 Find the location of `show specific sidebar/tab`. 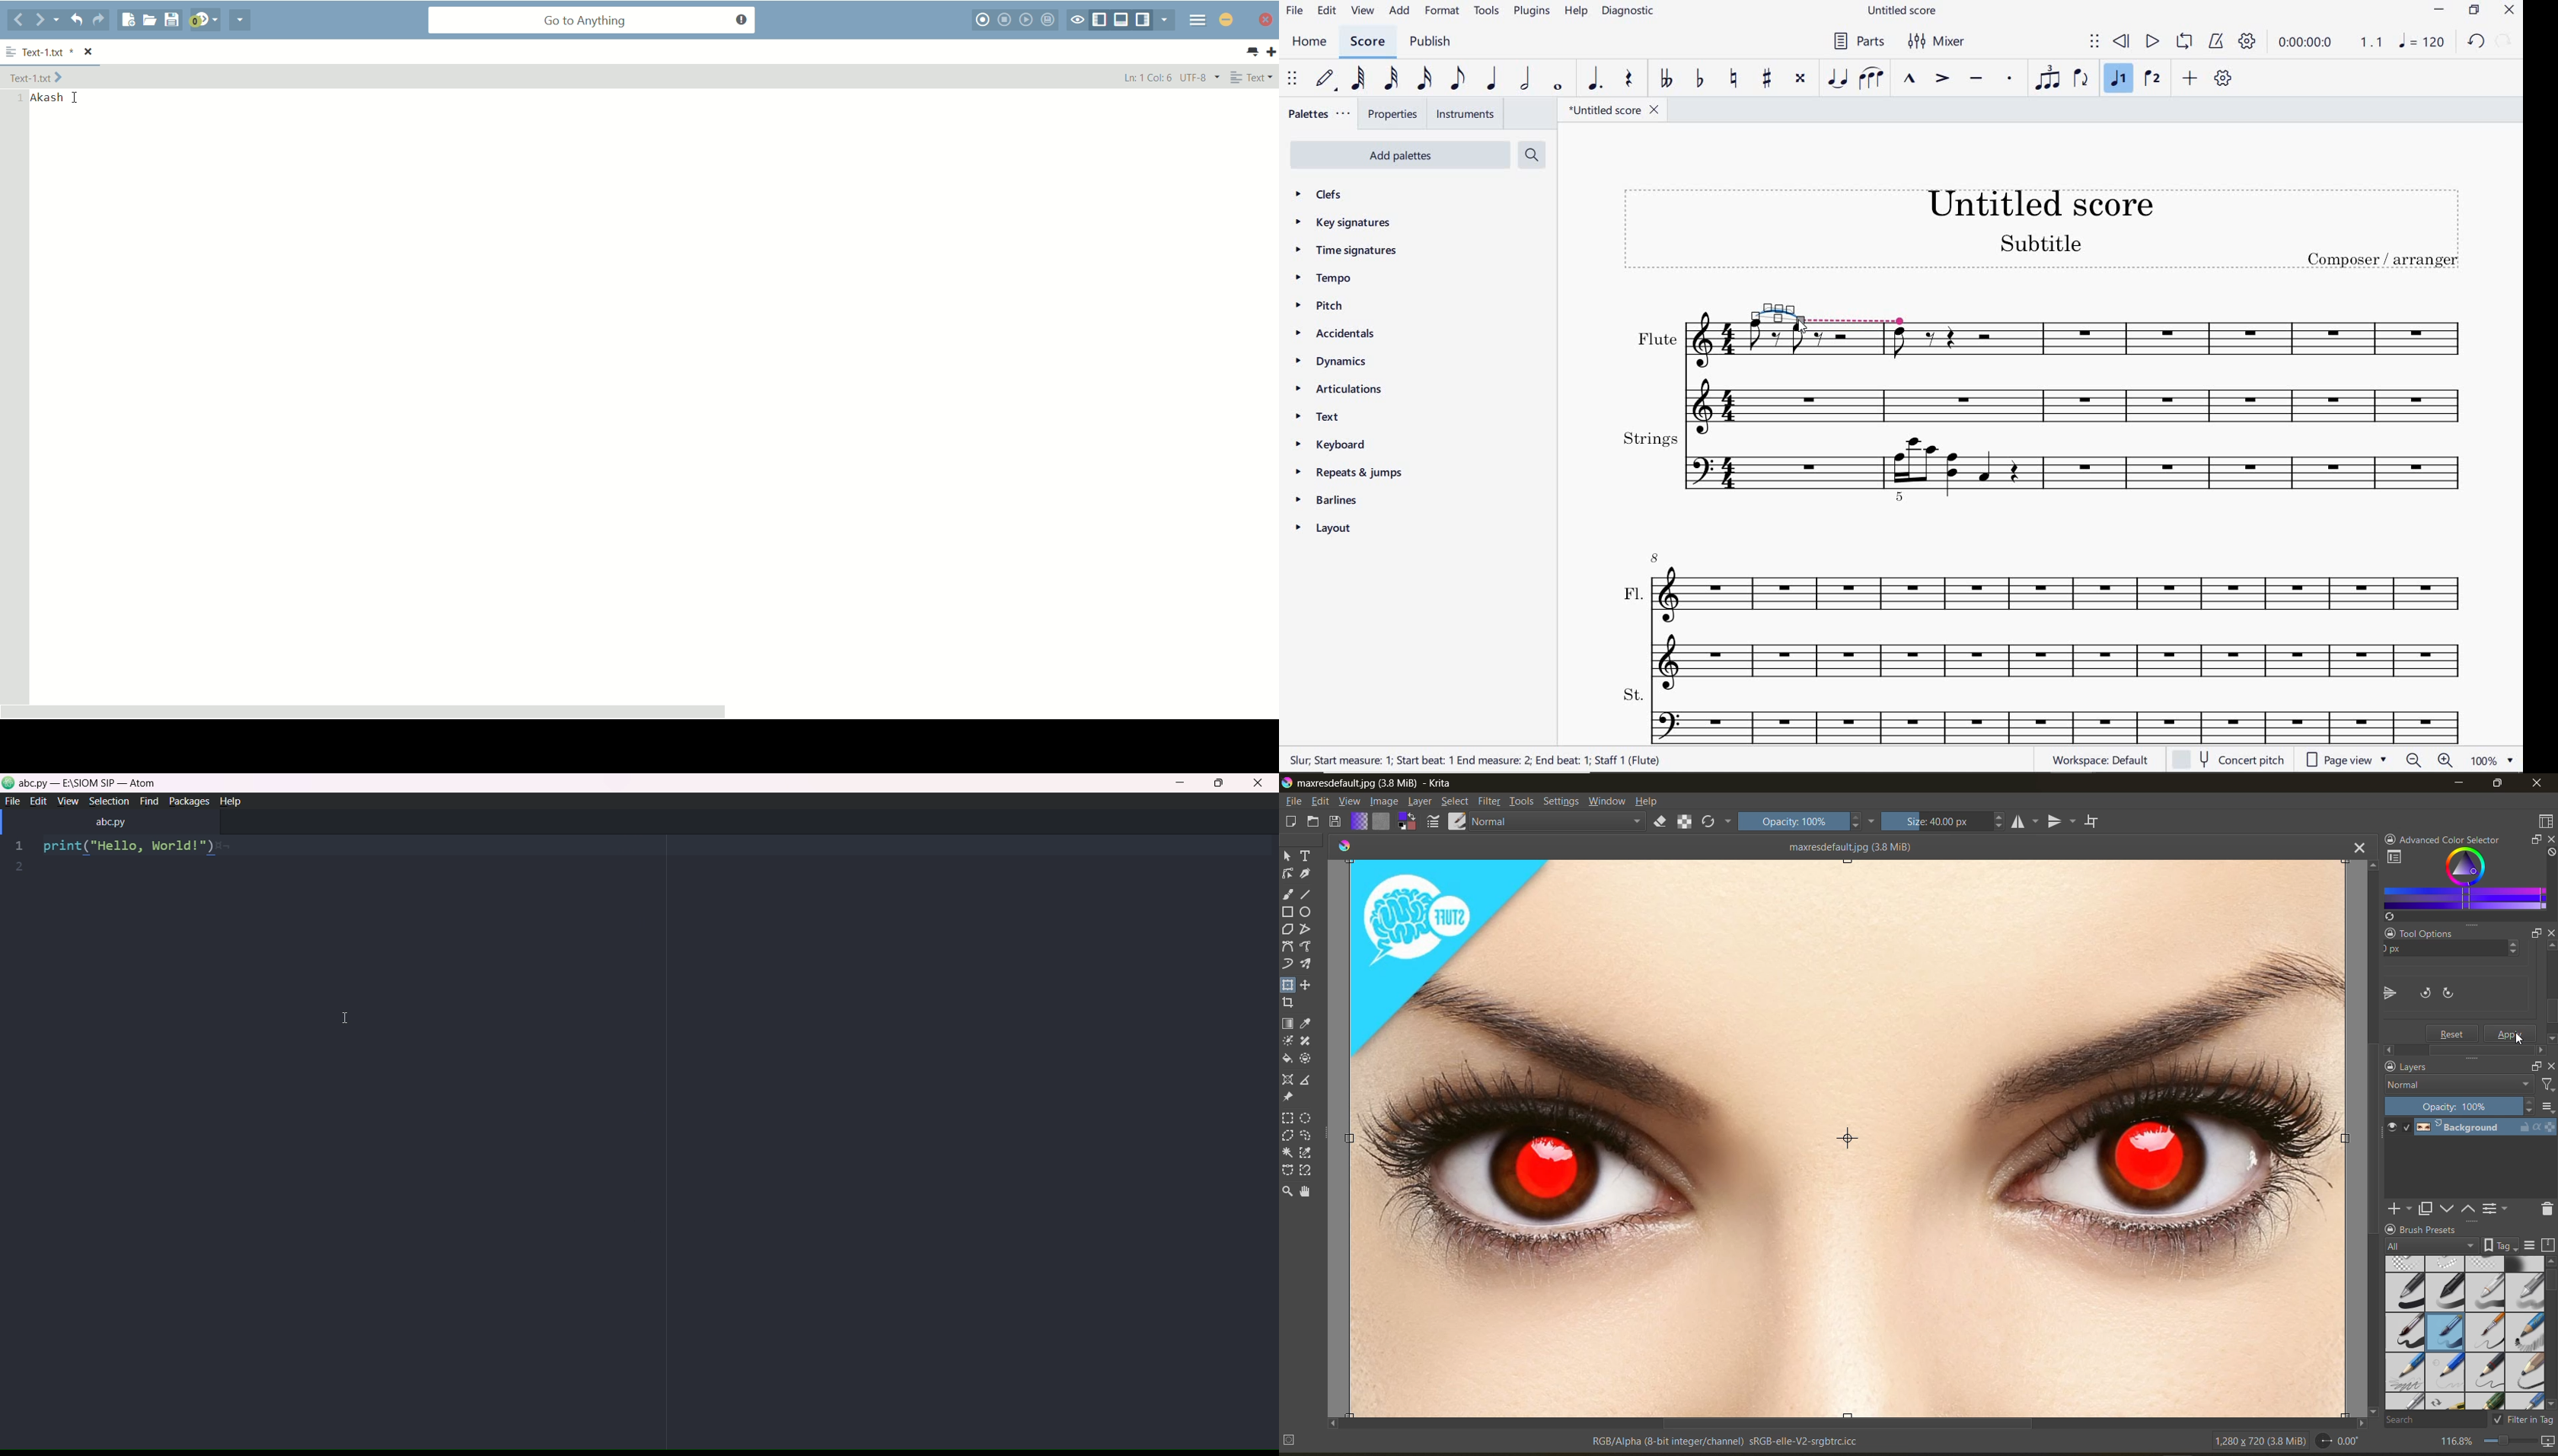

show specific sidebar/tab is located at coordinates (1168, 20).